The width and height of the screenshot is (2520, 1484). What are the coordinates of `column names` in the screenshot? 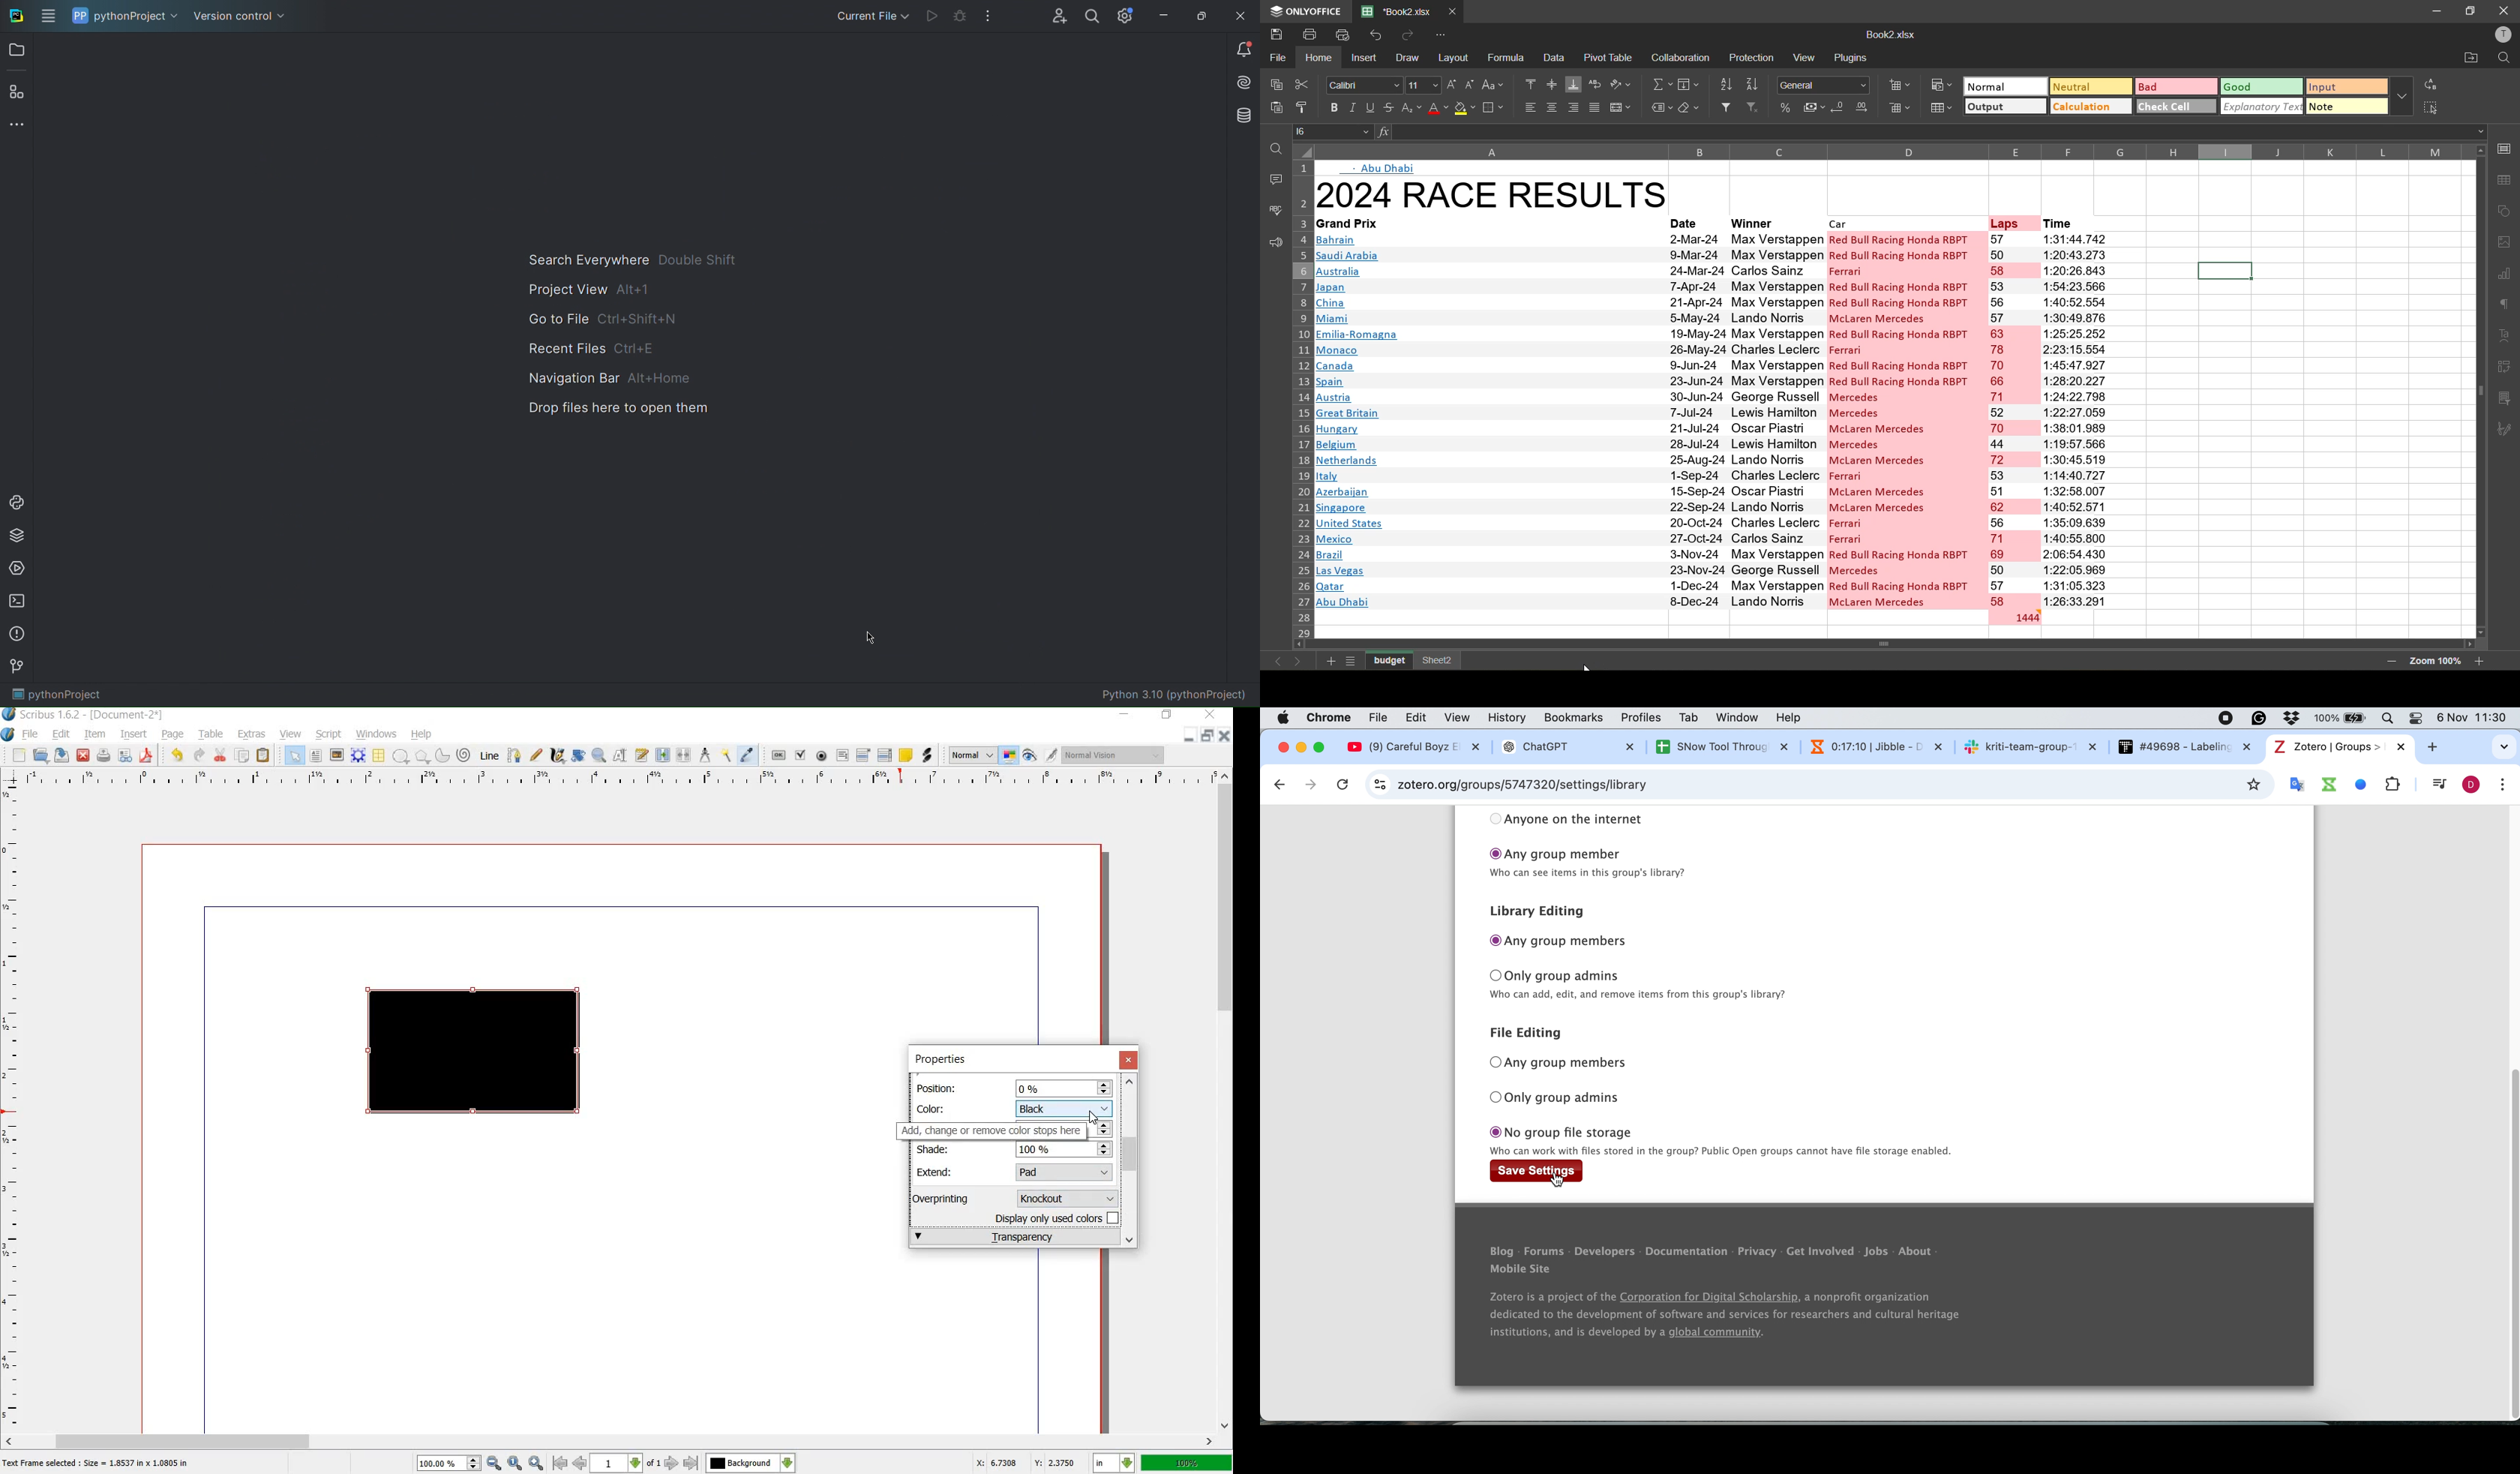 It's located at (1891, 149).